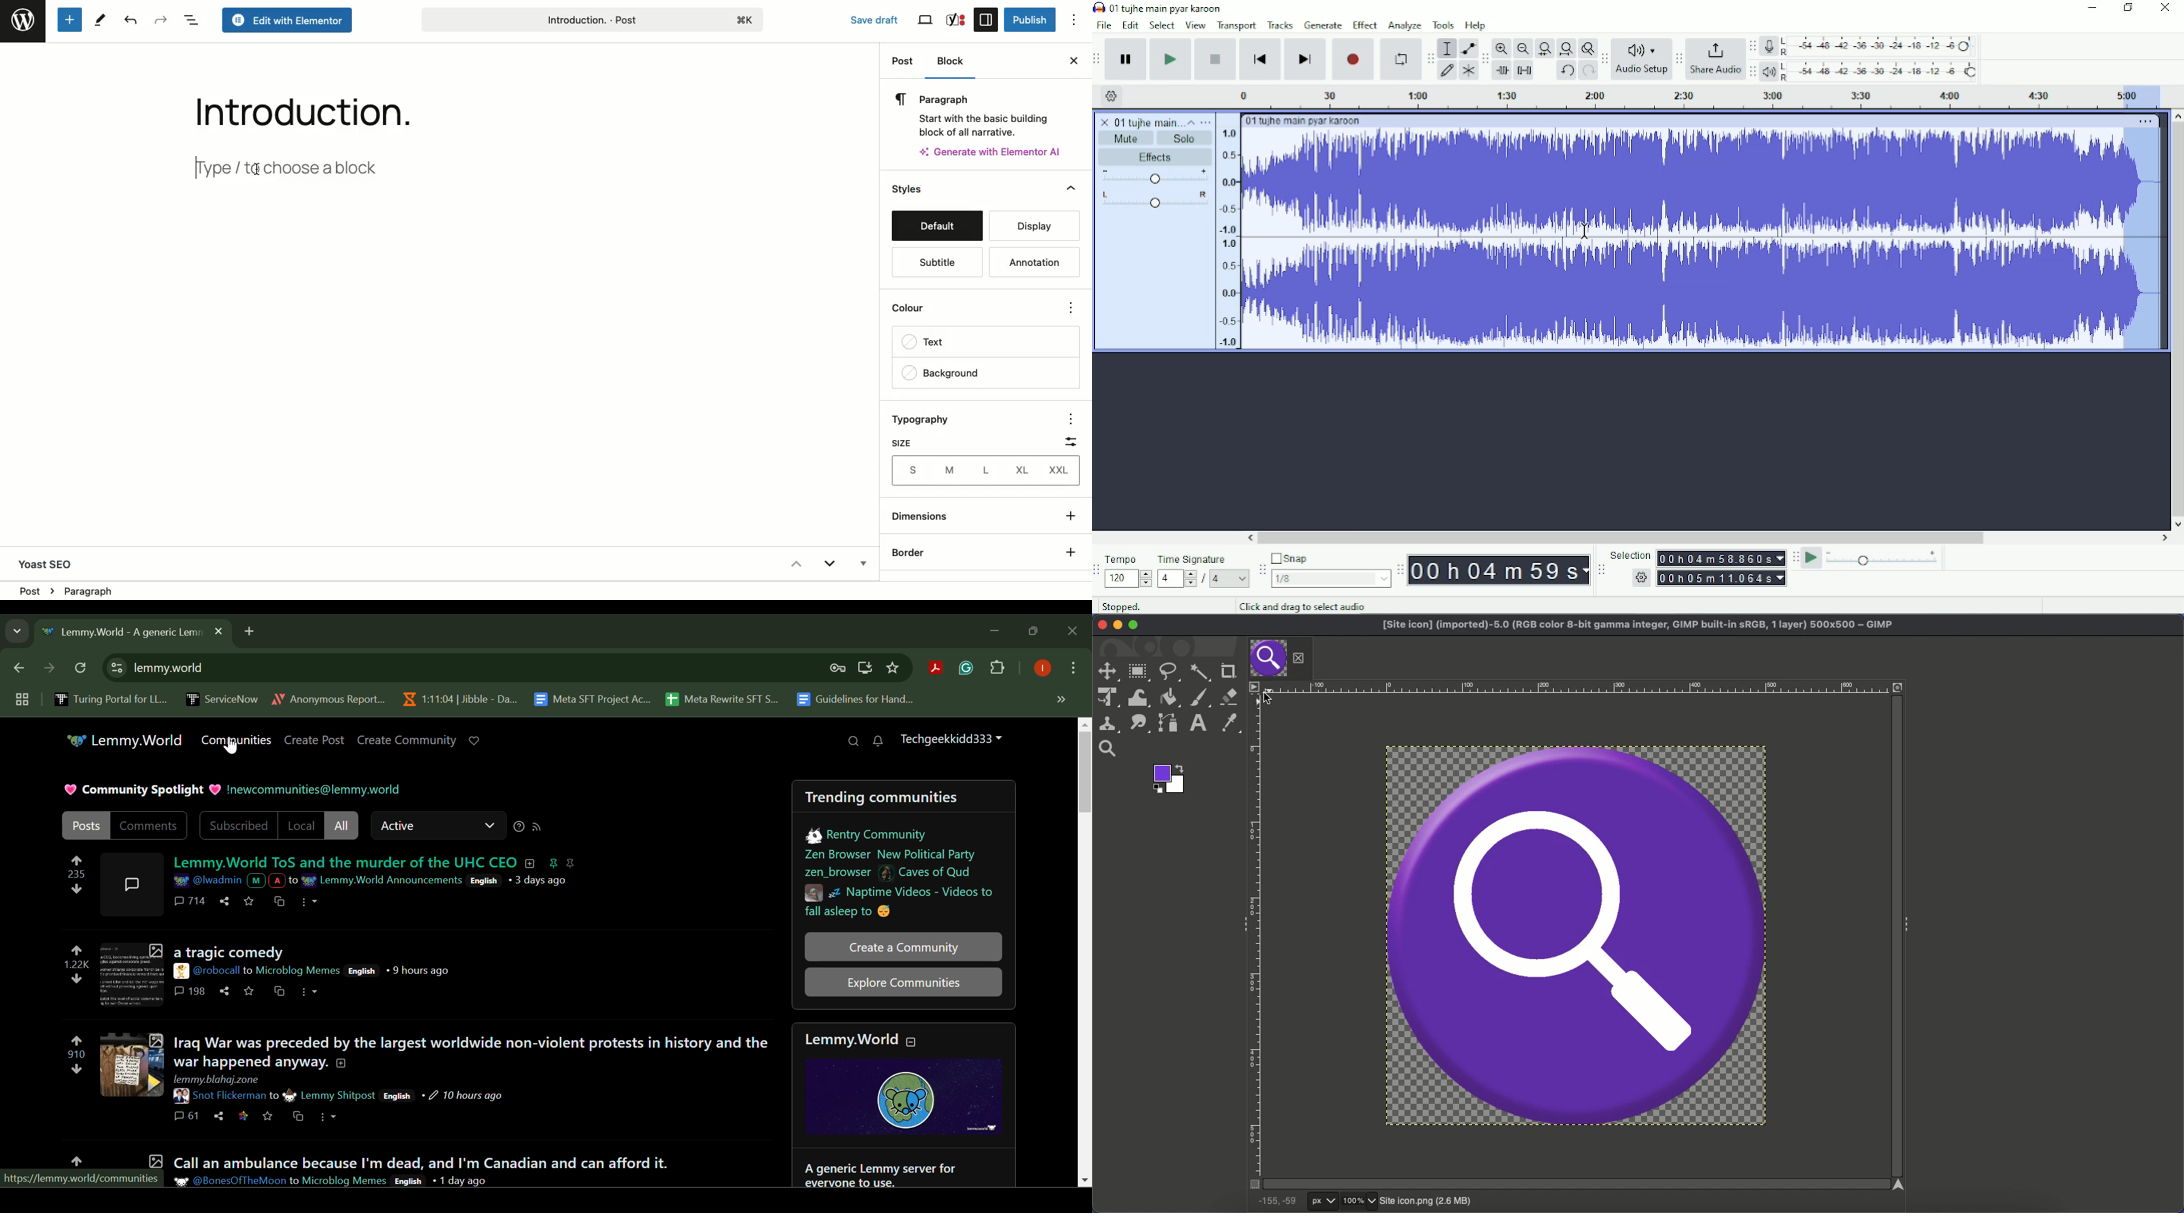 The image size is (2184, 1232). Describe the element at coordinates (542, 880) in the screenshot. I see `3 days ago` at that location.